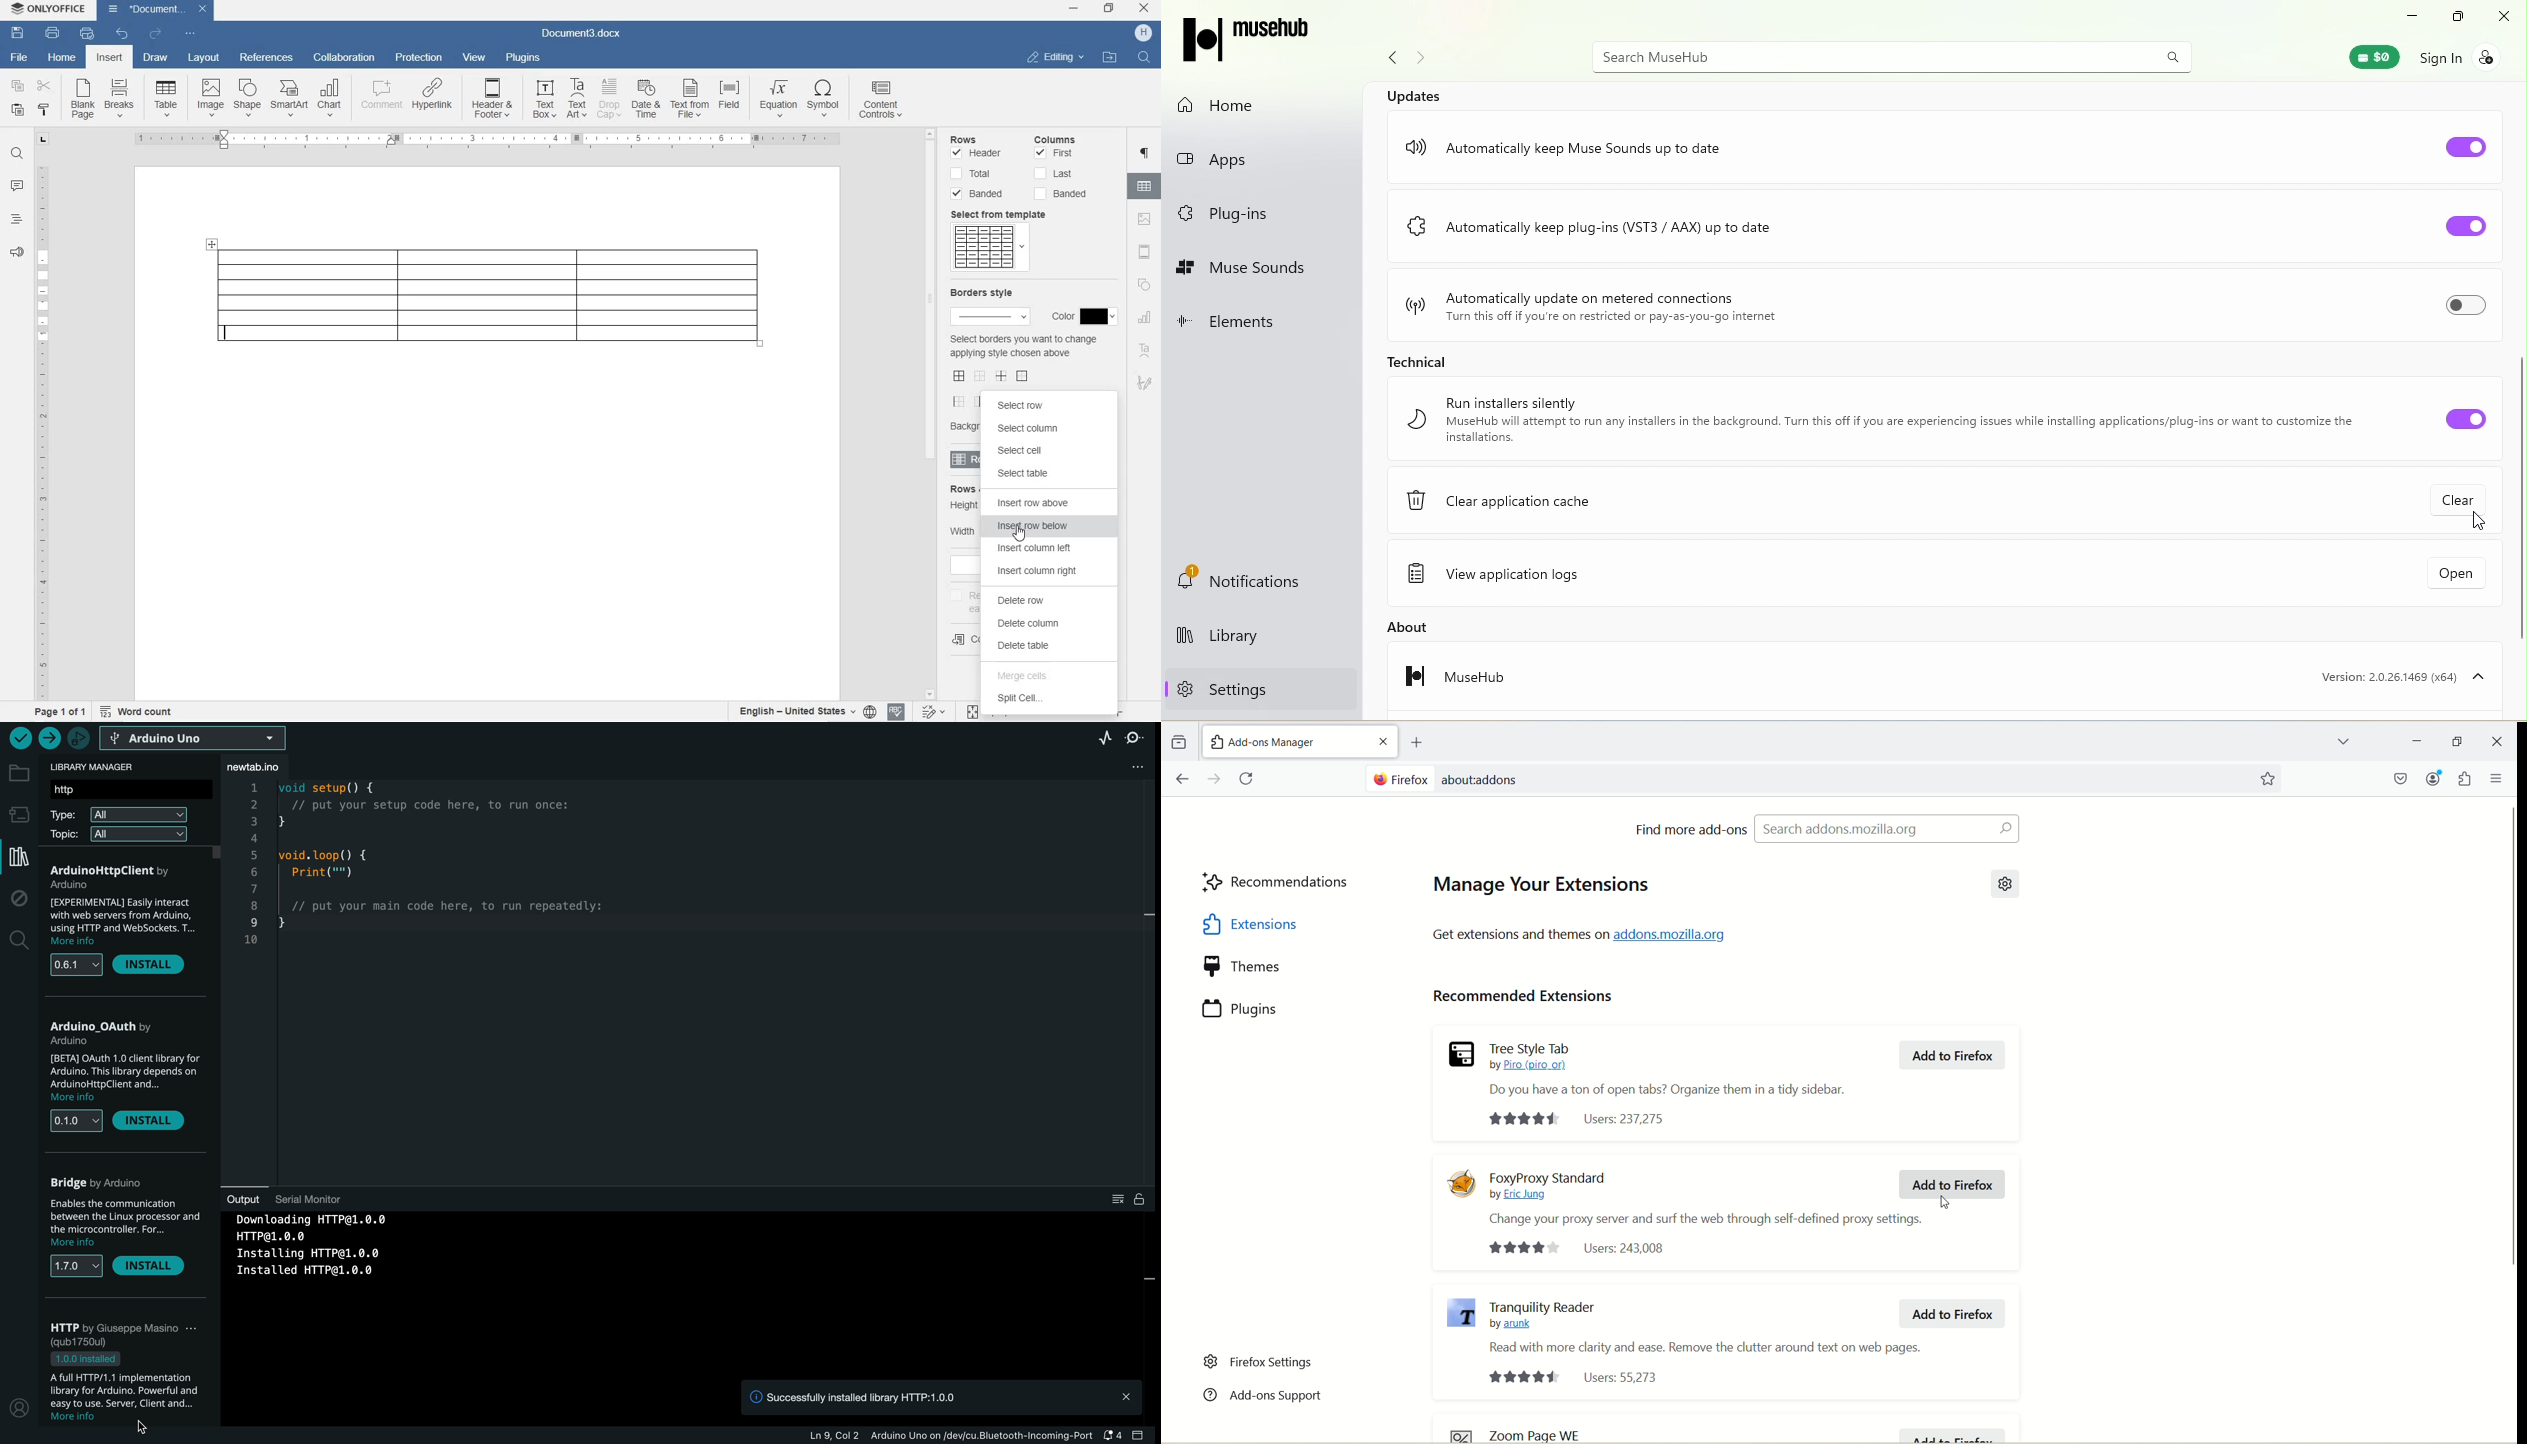 Image resolution: width=2548 pixels, height=1456 pixels. Describe the element at coordinates (122, 1387) in the screenshot. I see `description` at that location.